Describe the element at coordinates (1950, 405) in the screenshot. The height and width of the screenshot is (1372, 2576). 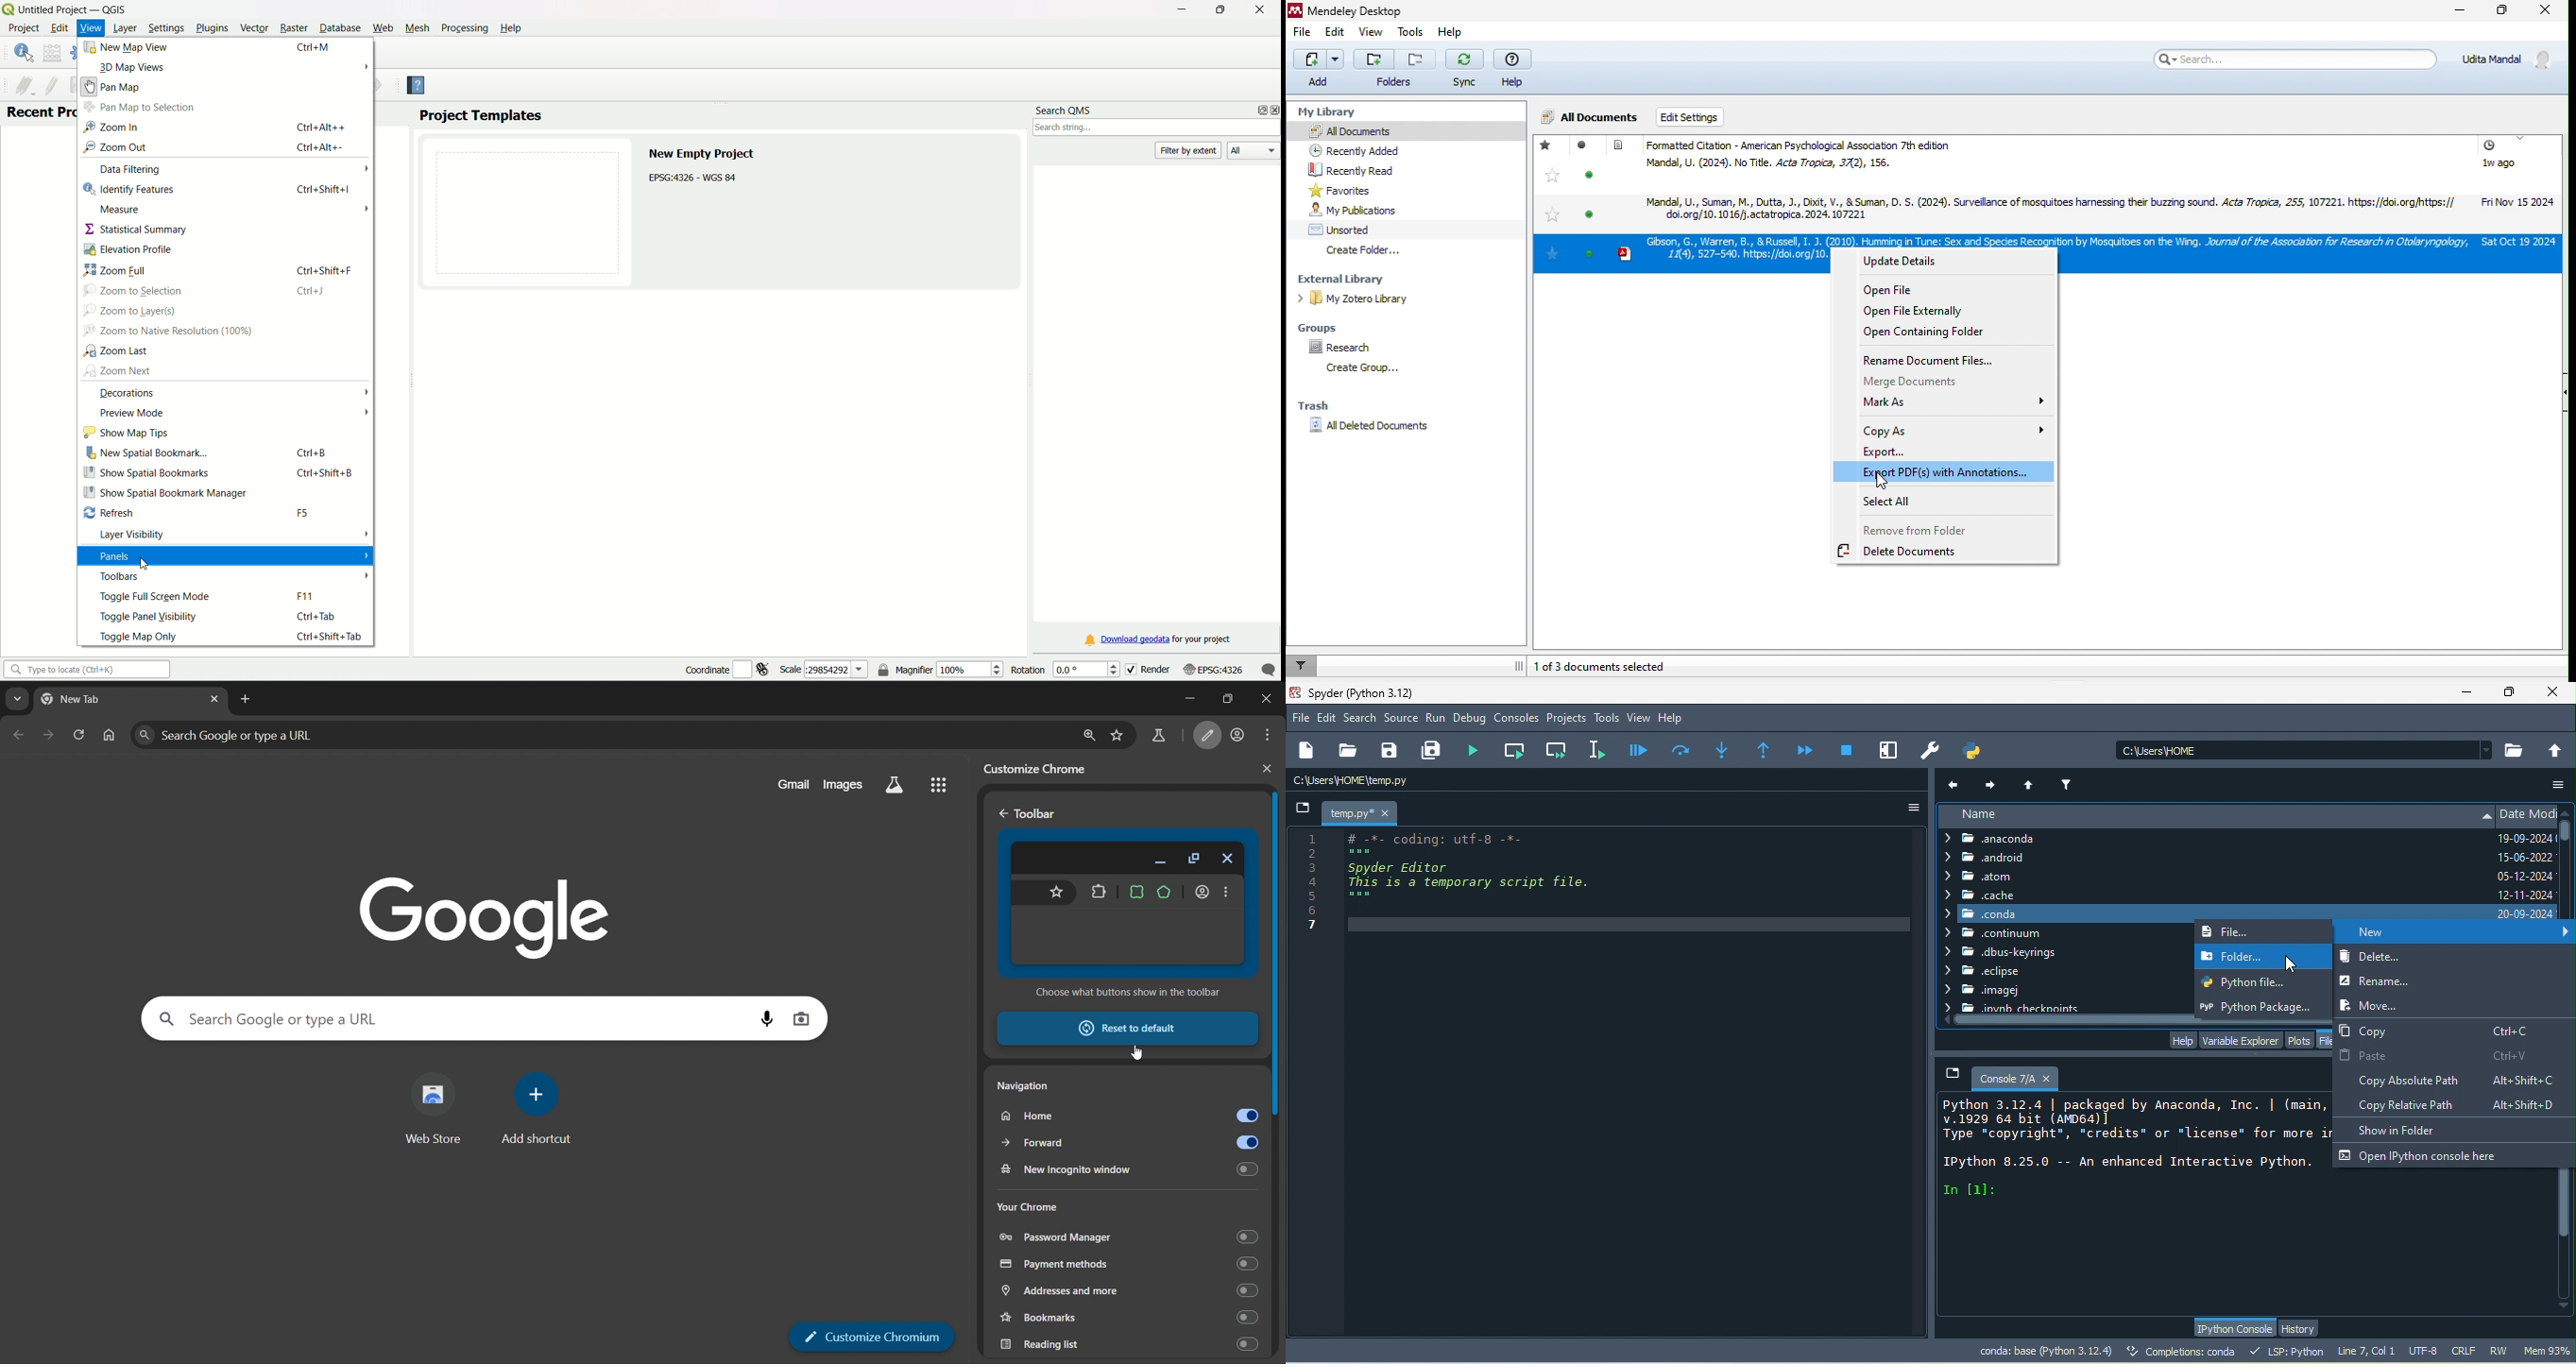
I see `mark as` at that location.